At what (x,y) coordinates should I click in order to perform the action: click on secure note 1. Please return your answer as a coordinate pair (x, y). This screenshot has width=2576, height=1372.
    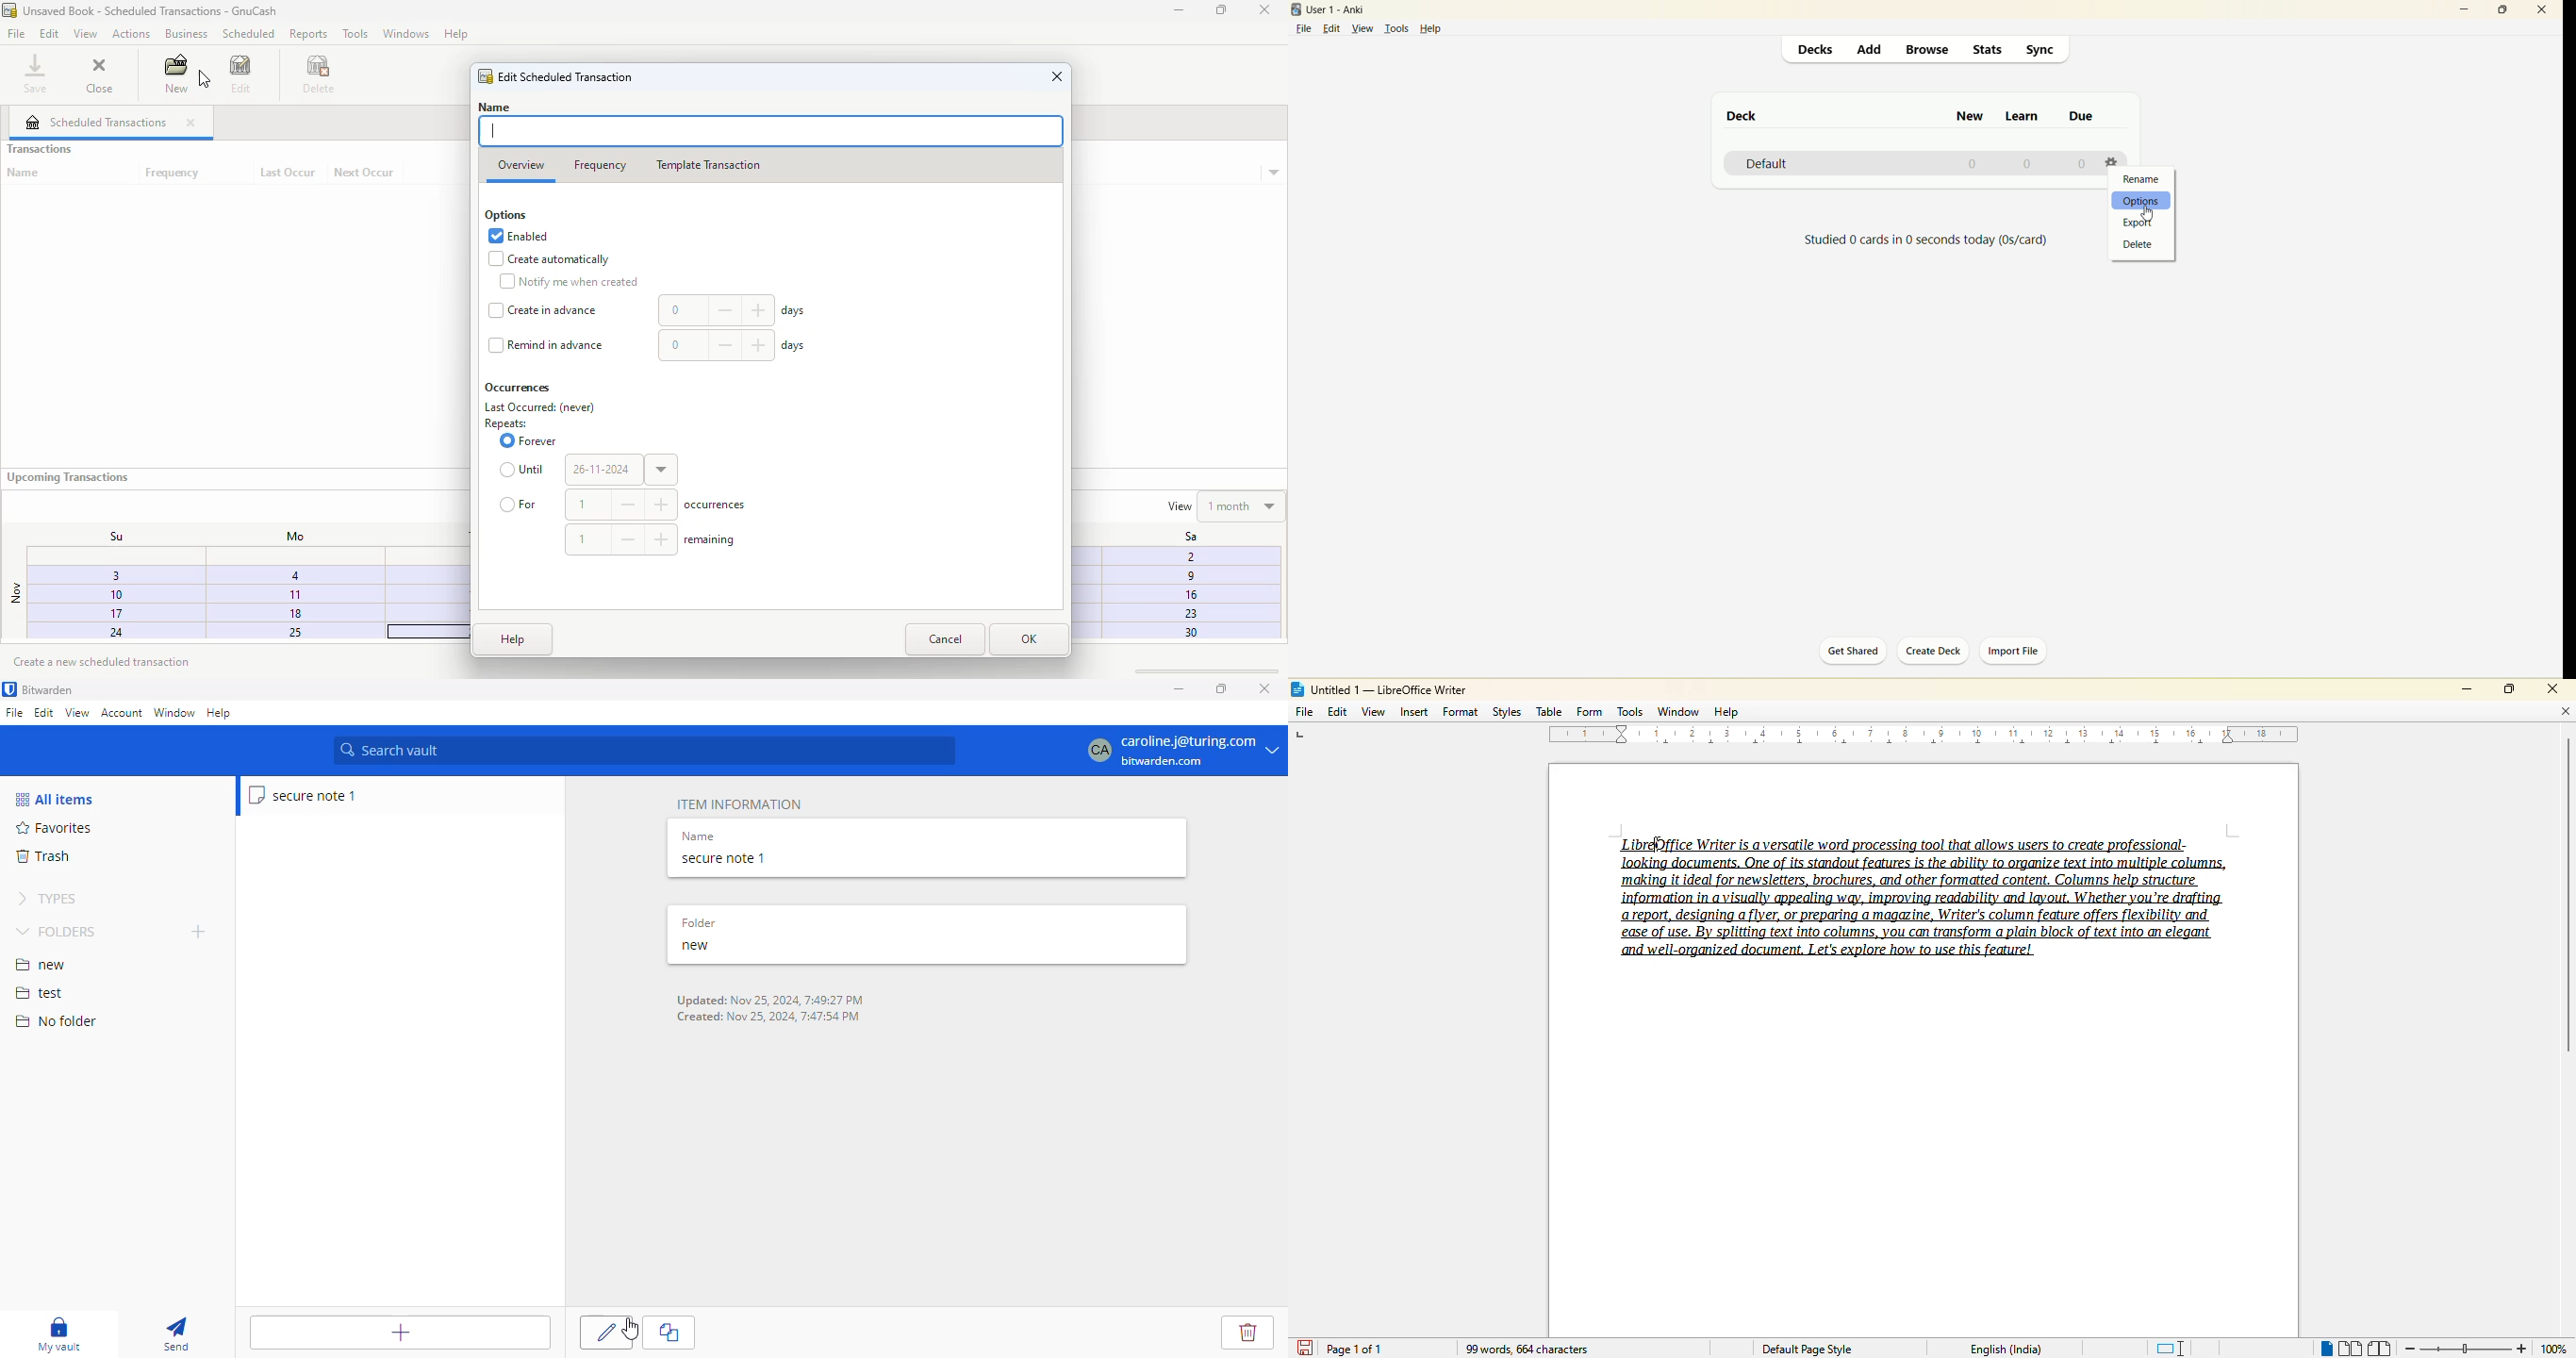
    Looking at the image, I should click on (726, 859).